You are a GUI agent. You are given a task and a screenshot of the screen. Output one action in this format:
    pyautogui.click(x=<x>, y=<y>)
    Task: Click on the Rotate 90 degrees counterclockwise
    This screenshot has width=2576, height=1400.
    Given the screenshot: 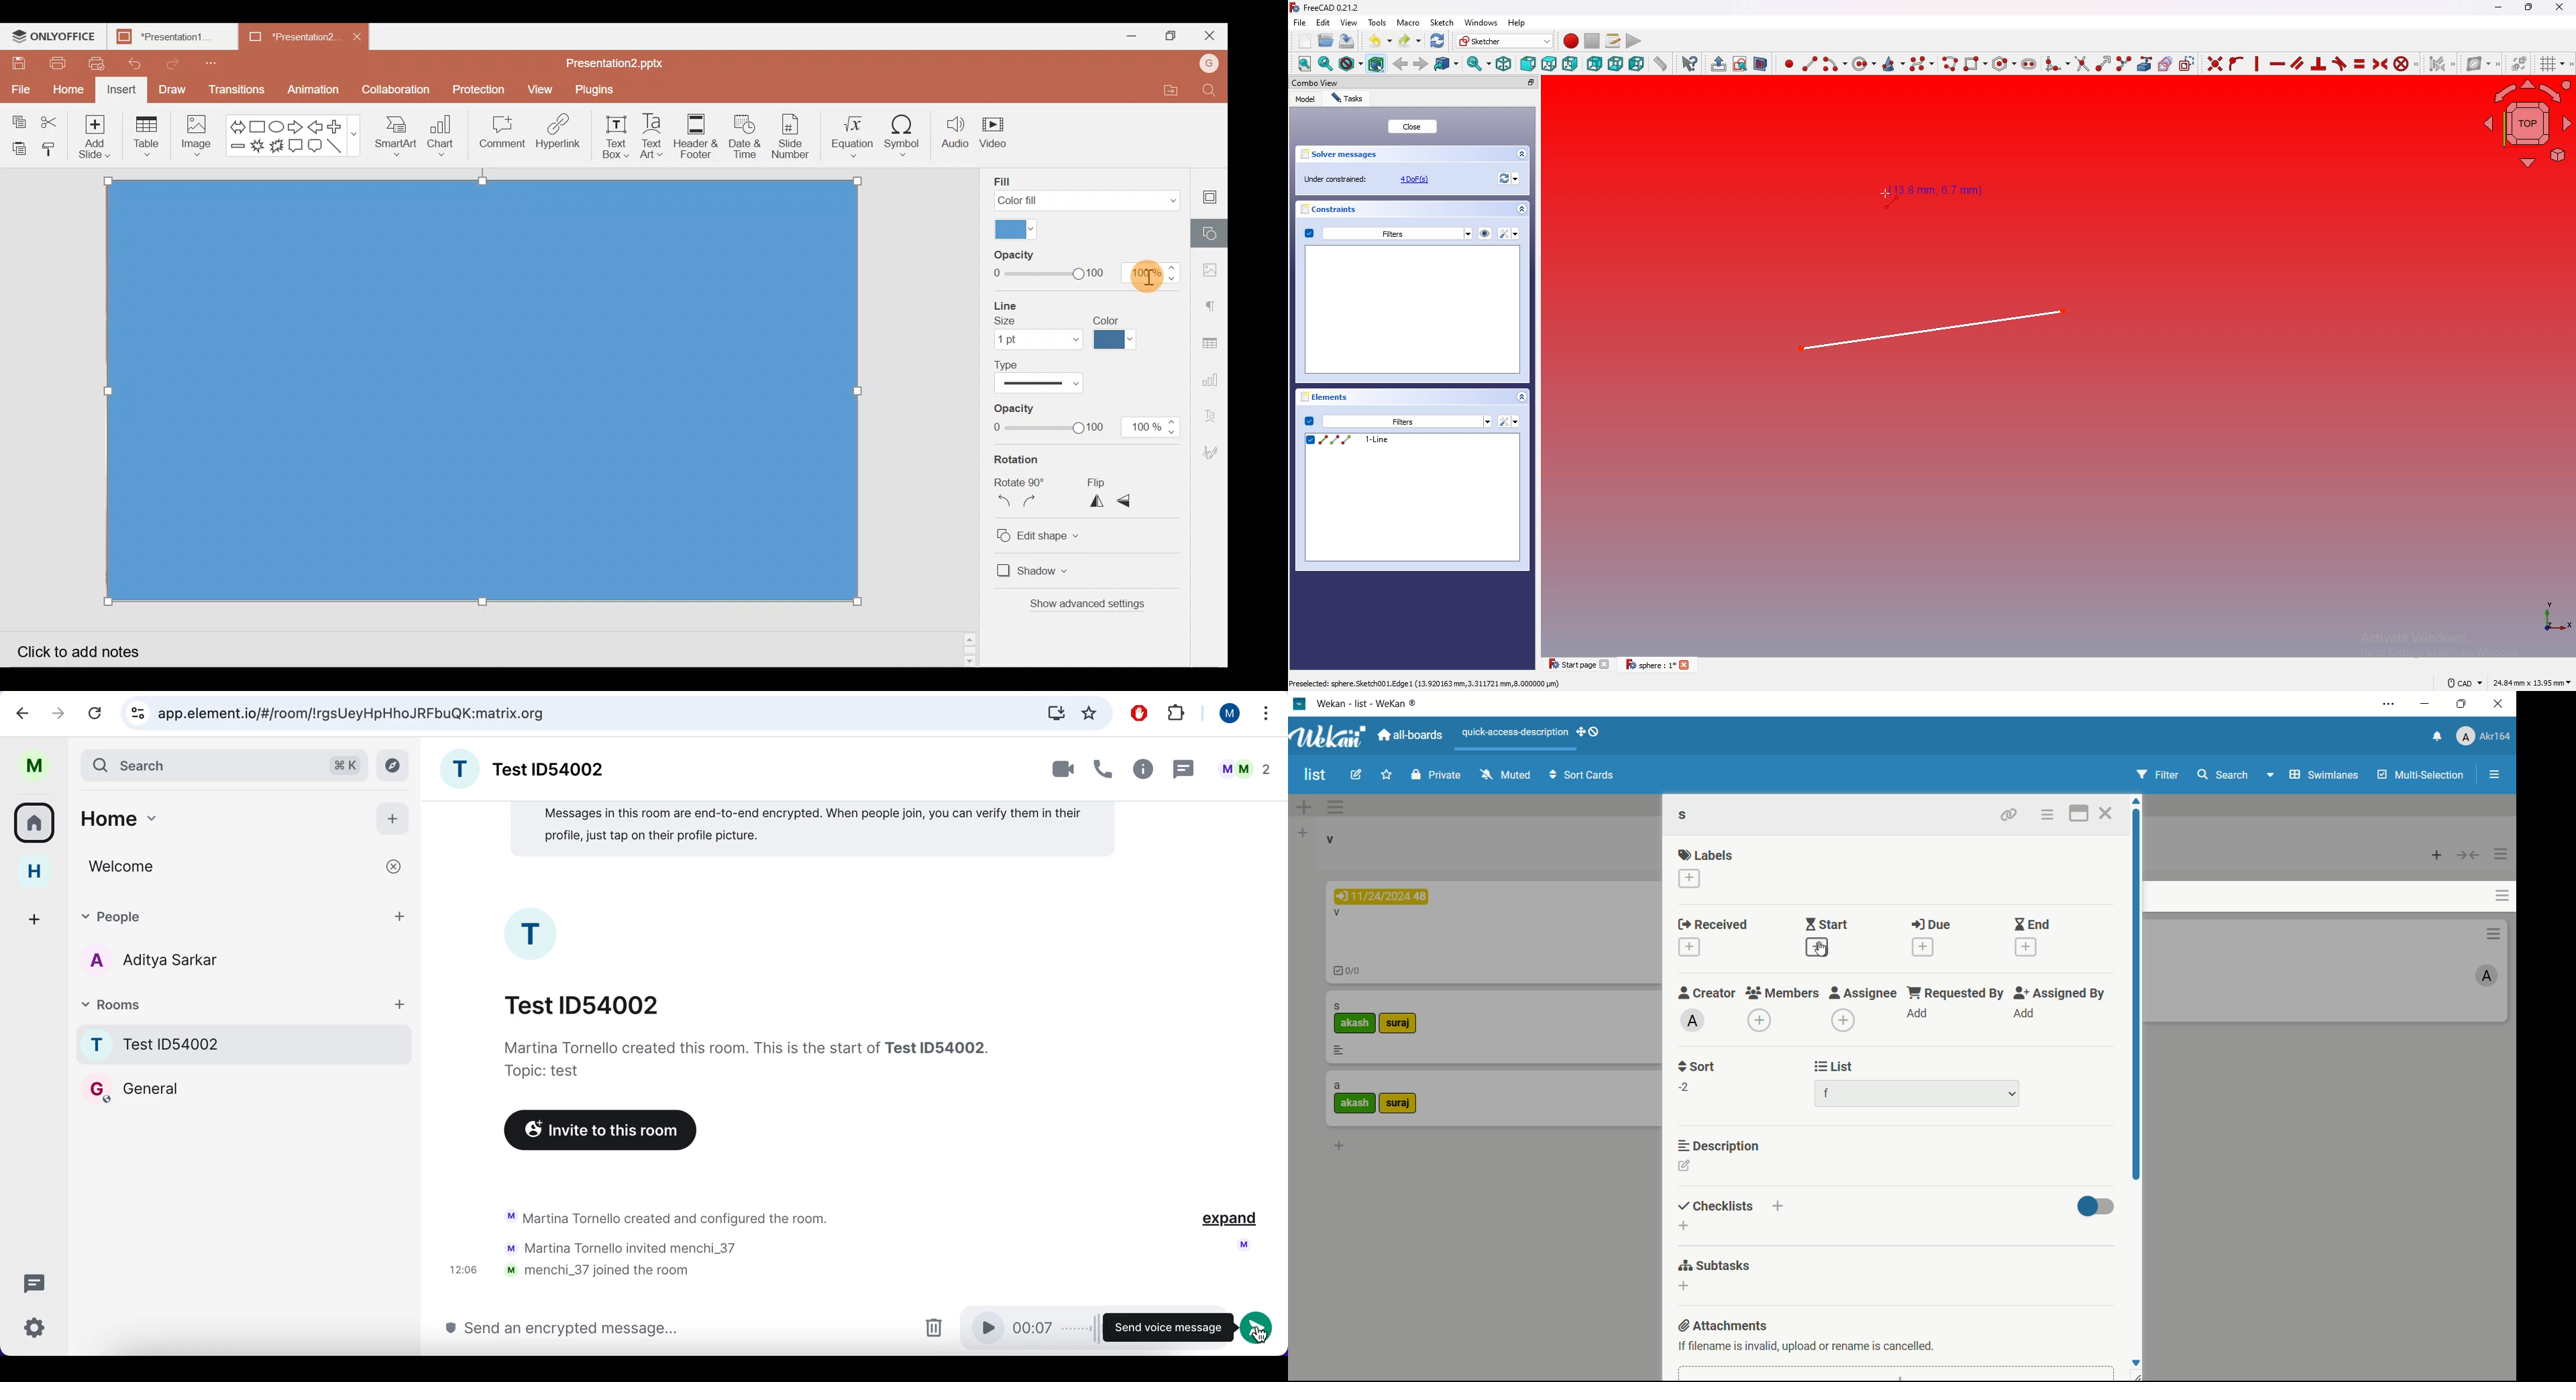 What is the action you would take?
    pyautogui.click(x=1003, y=504)
    